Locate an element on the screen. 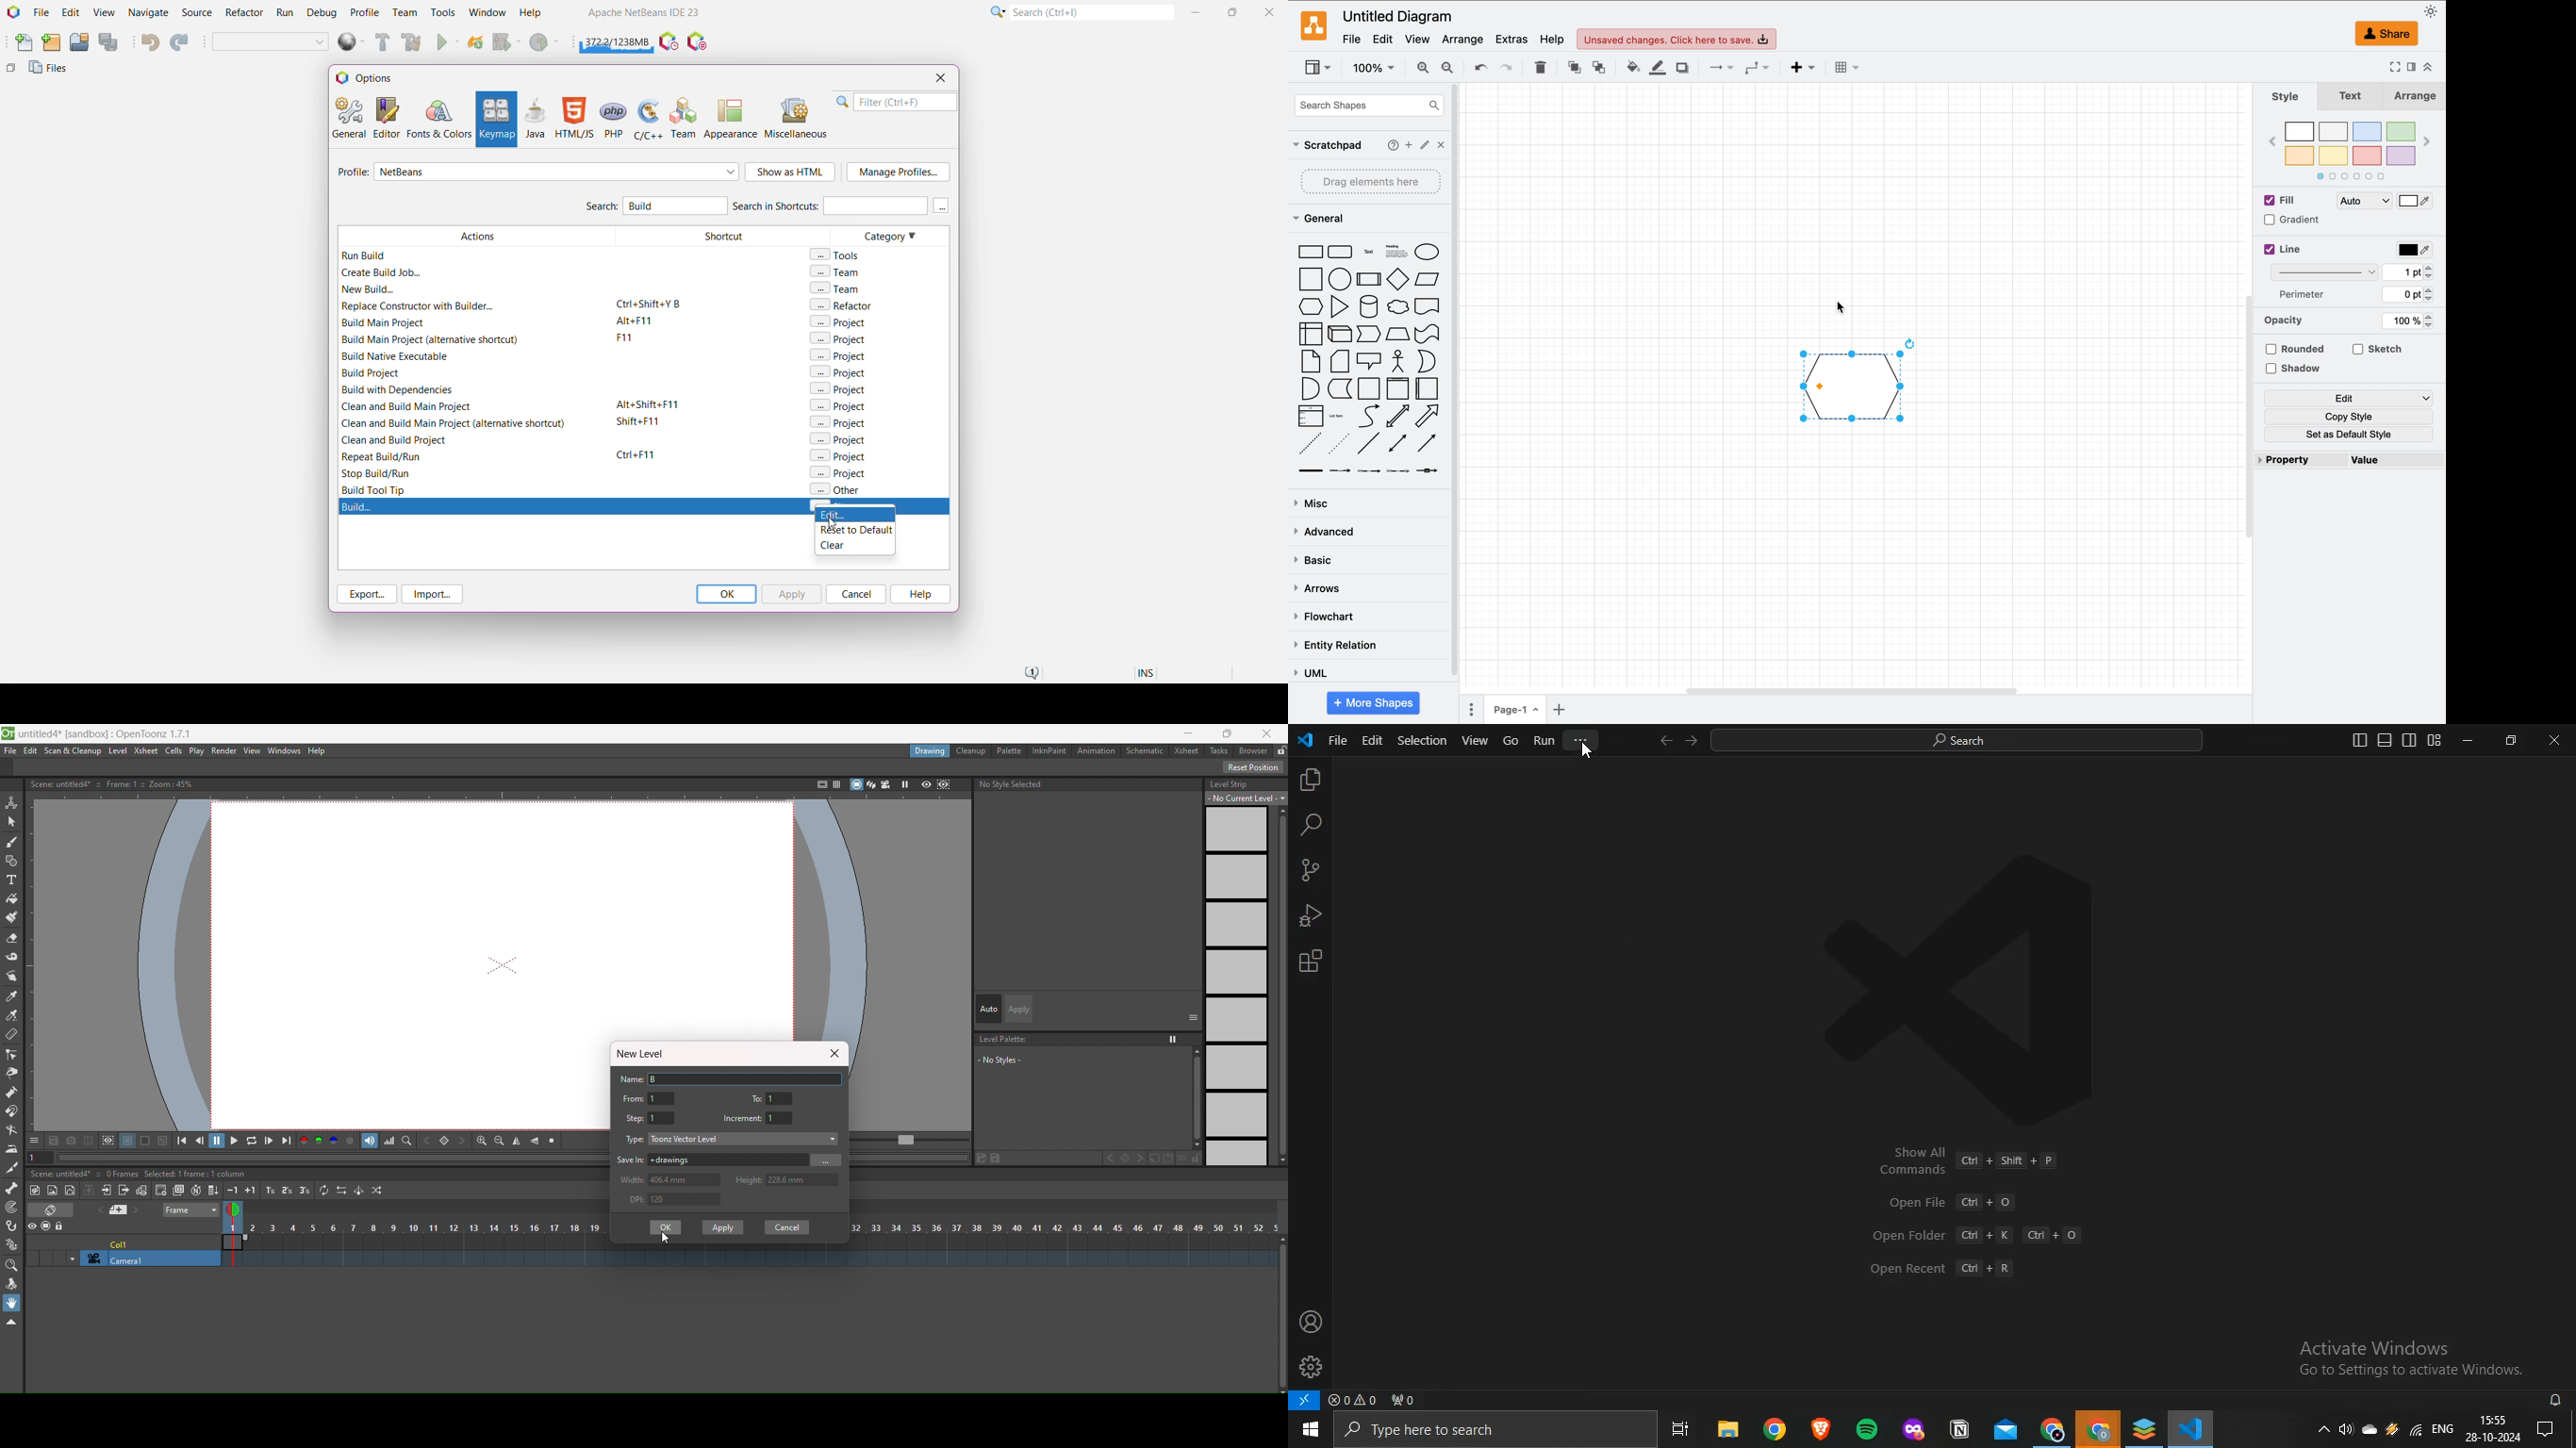 The width and height of the screenshot is (2576, 1456). outlook is located at coordinates (2002, 1431).